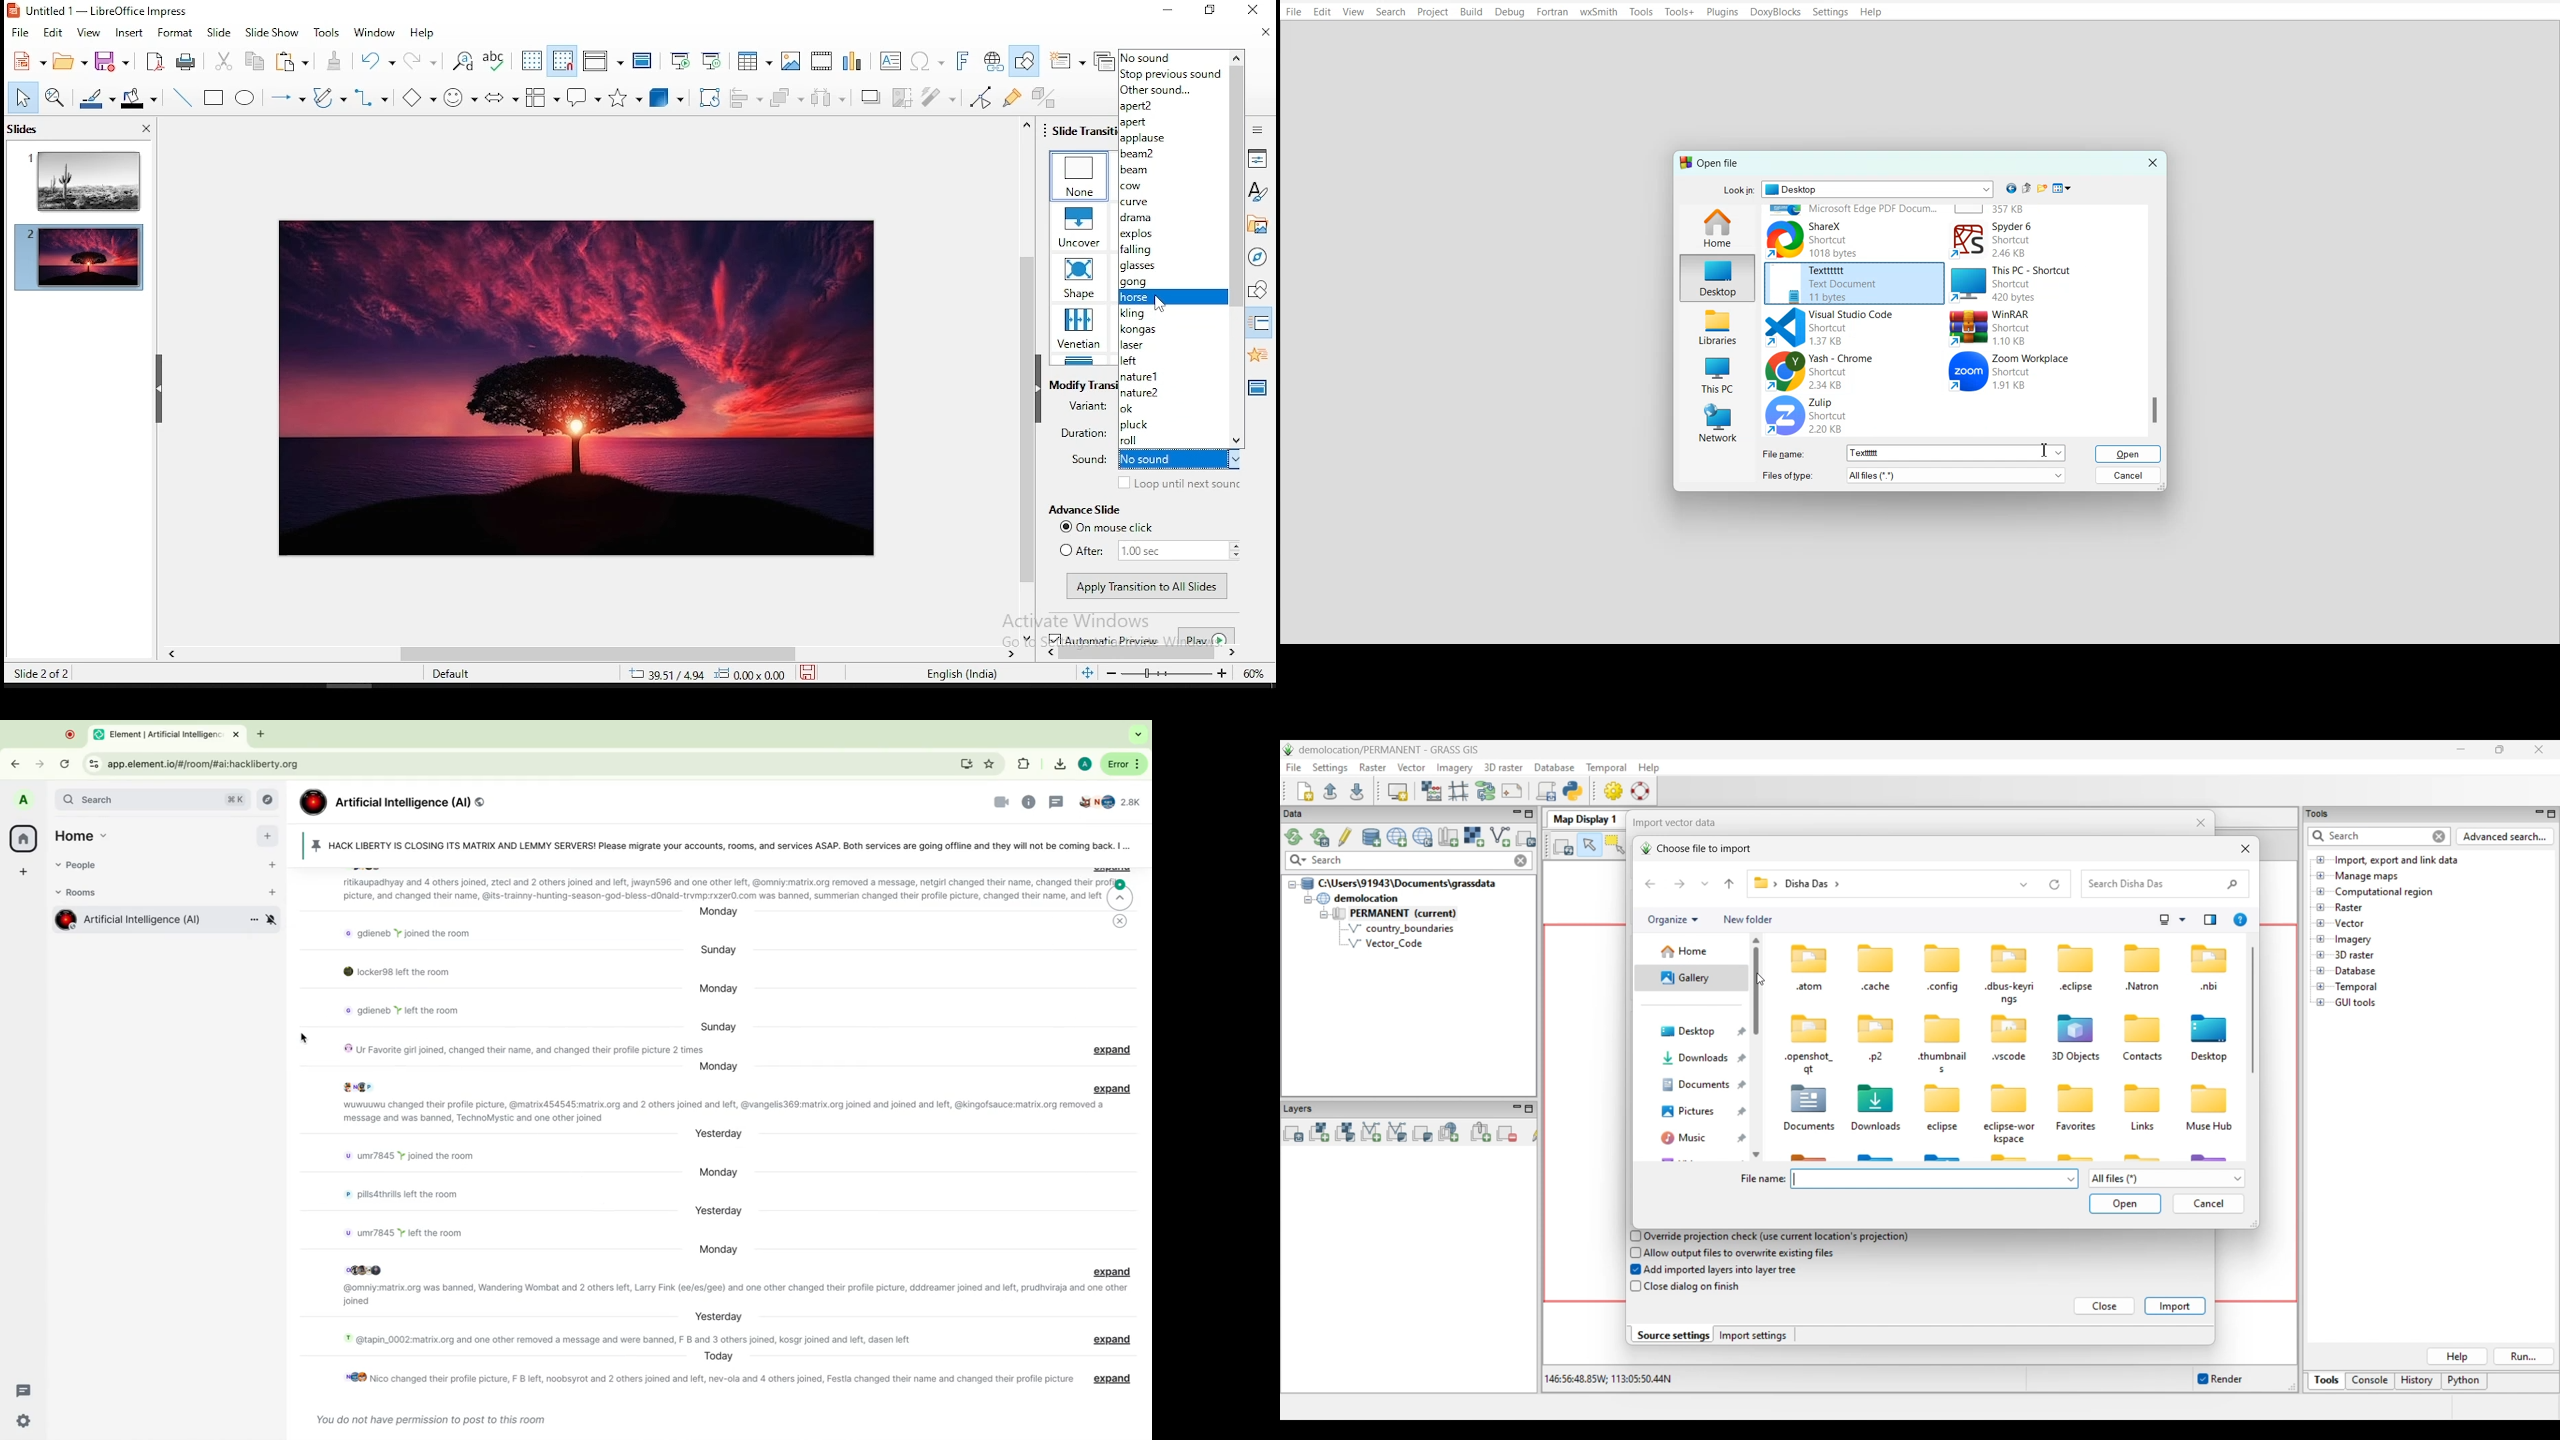 The image size is (2576, 1456). What do you see at coordinates (399, 802) in the screenshot?
I see `group name` at bounding box center [399, 802].